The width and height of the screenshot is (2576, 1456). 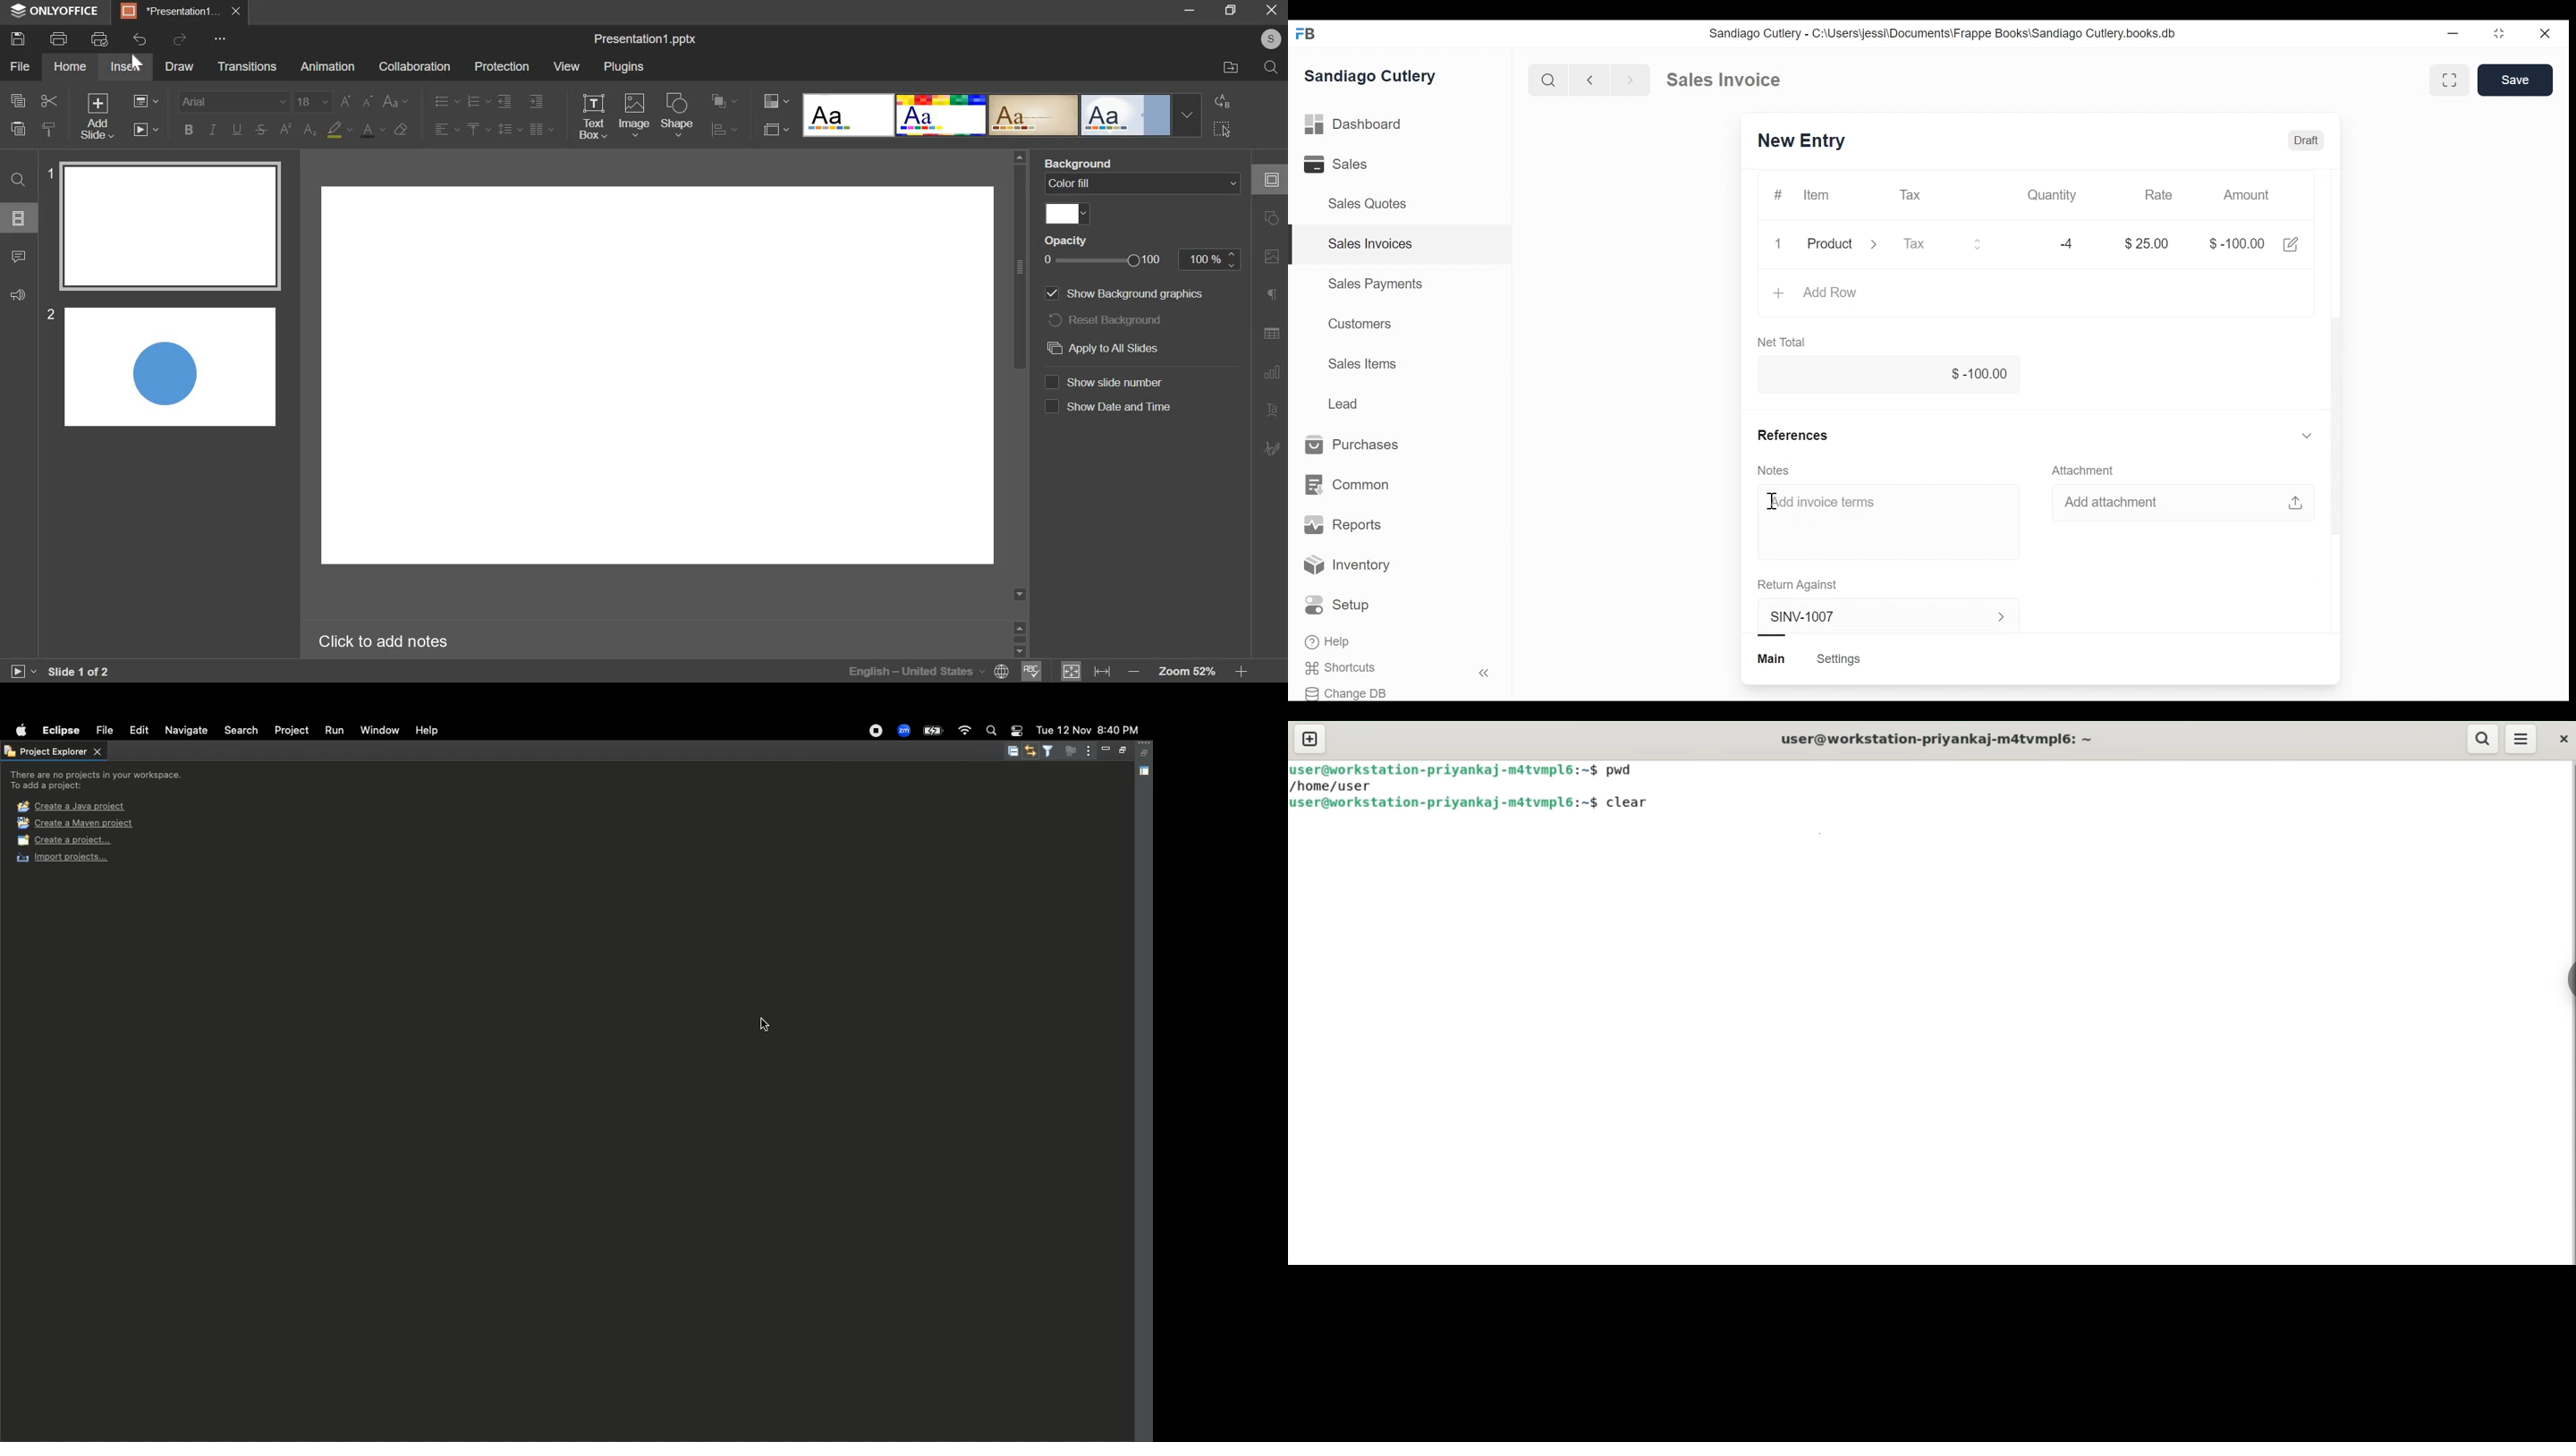 What do you see at coordinates (2452, 33) in the screenshot?
I see `Minimize` at bounding box center [2452, 33].